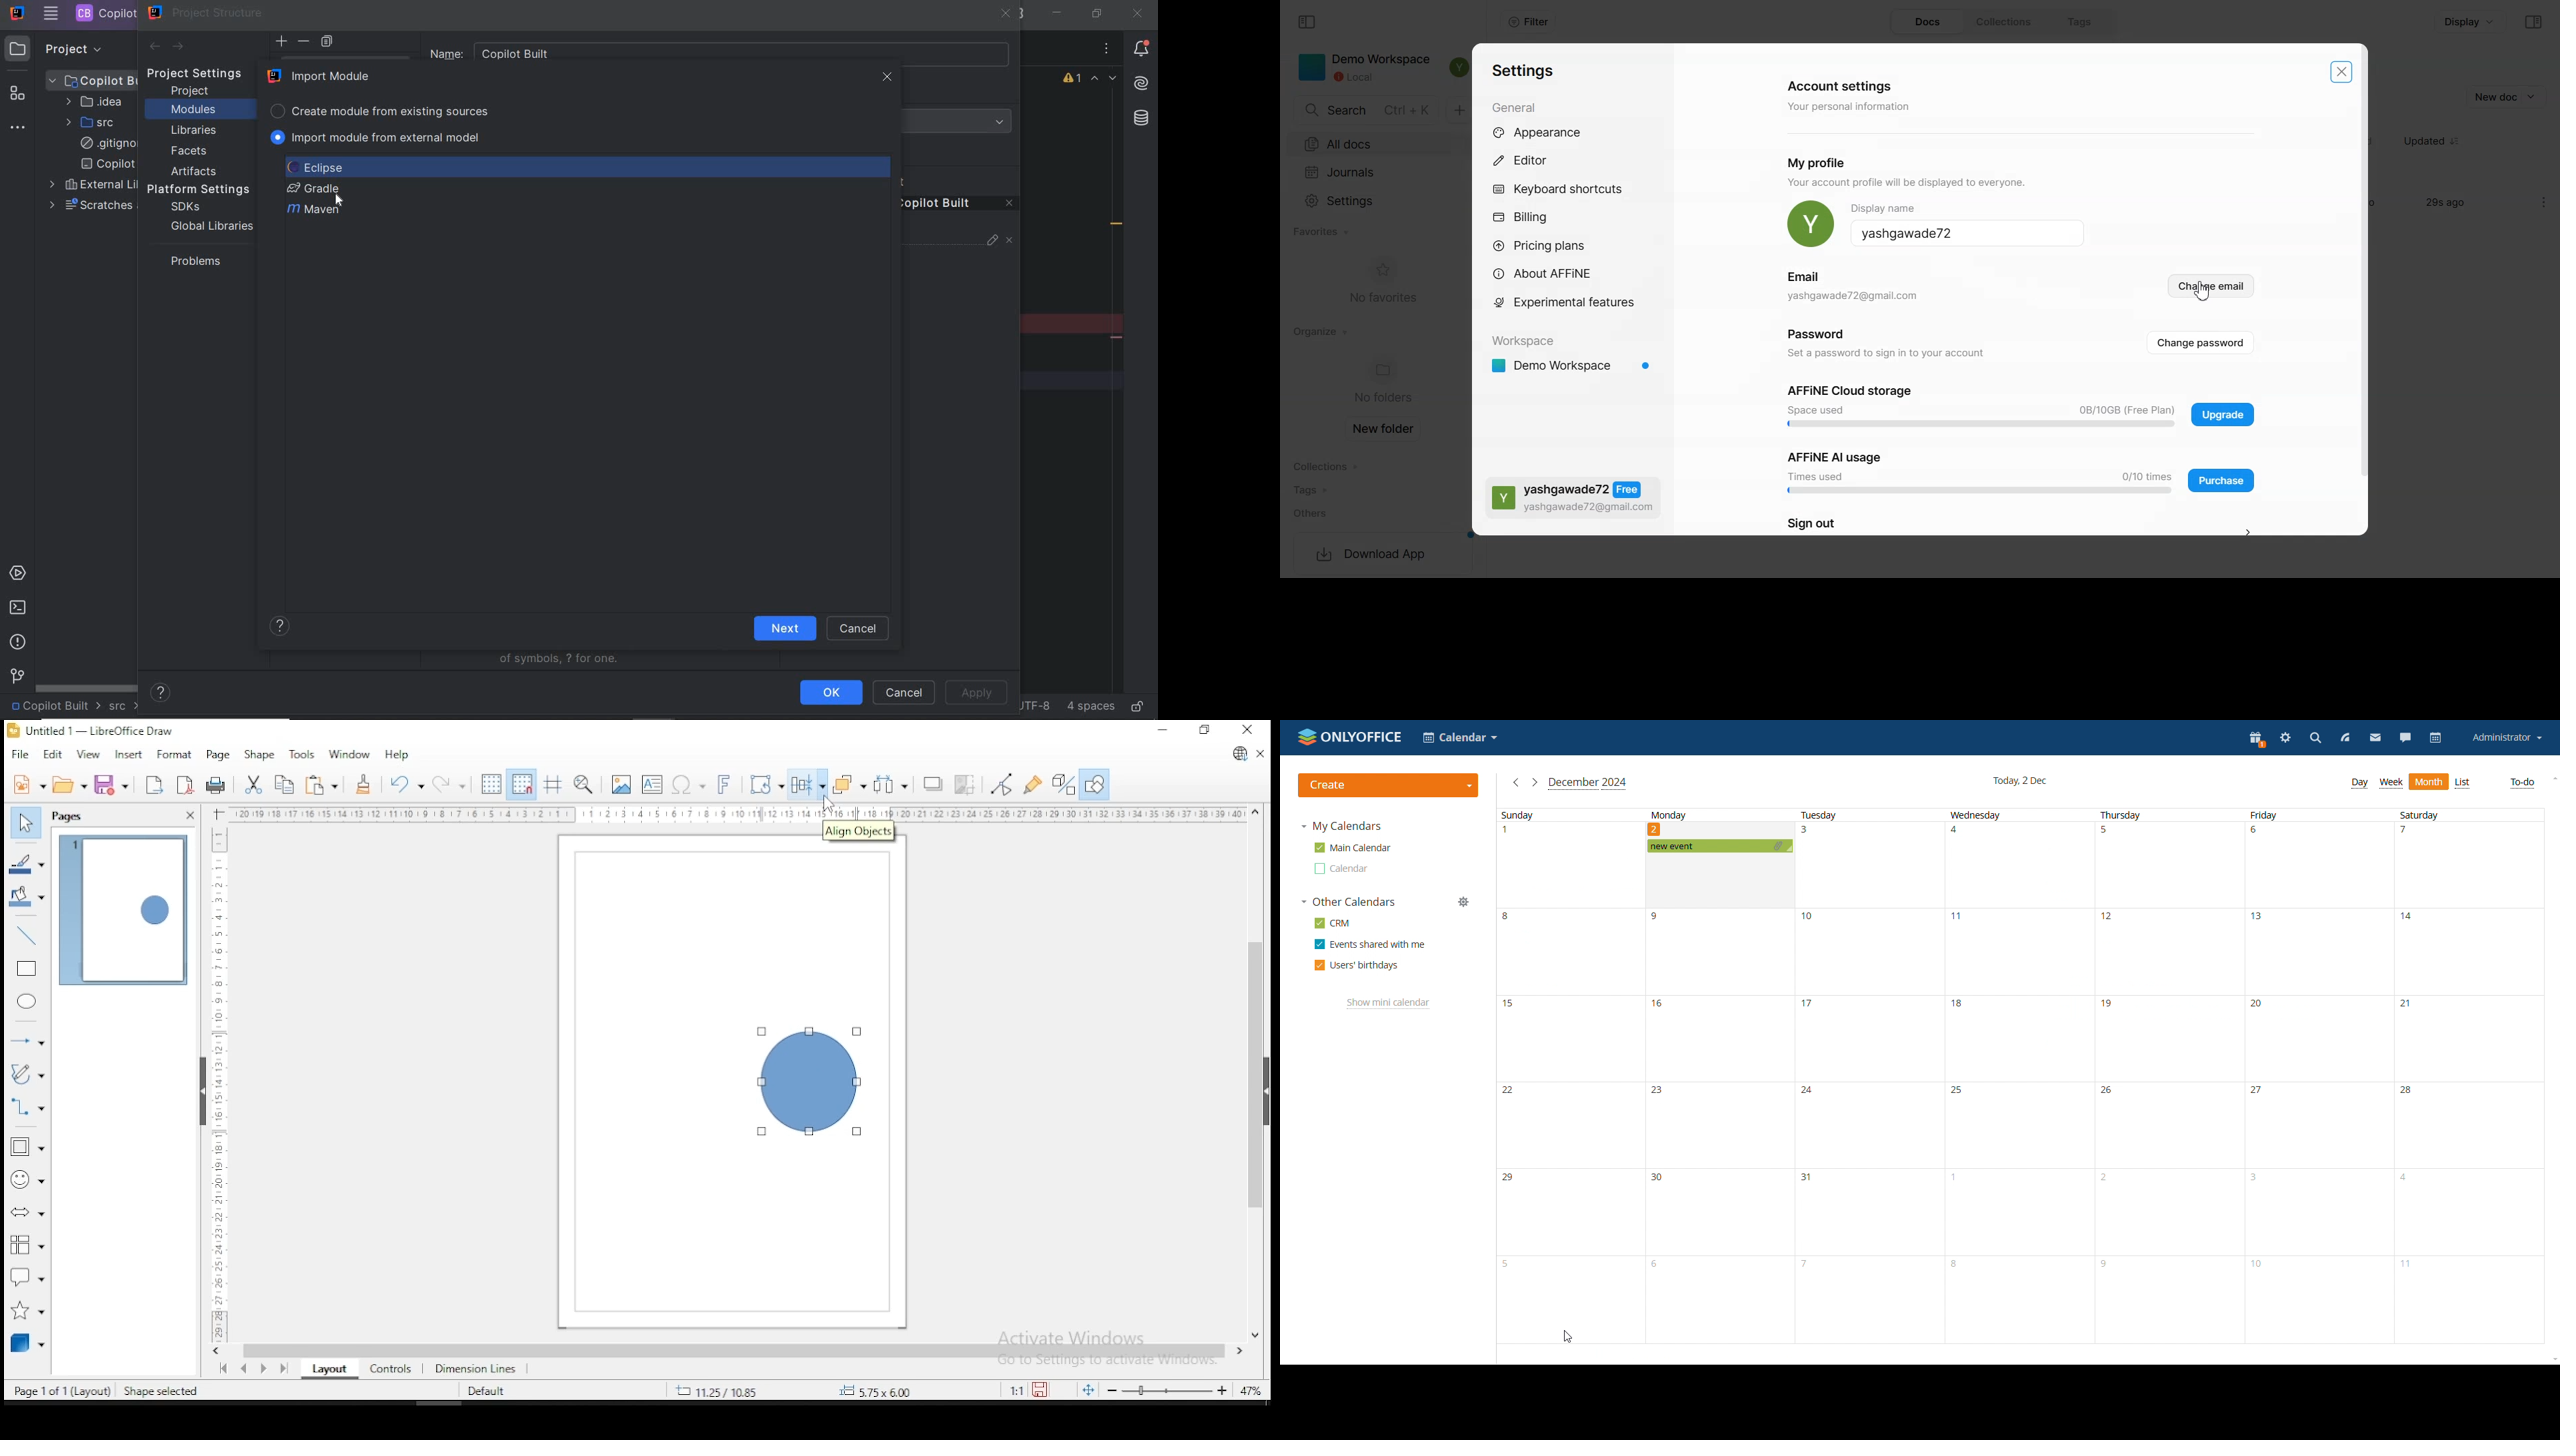 This screenshot has width=2576, height=1456. What do you see at coordinates (1811, 524) in the screenshot?
I see `sign out` at bounding box center [1811, 524].